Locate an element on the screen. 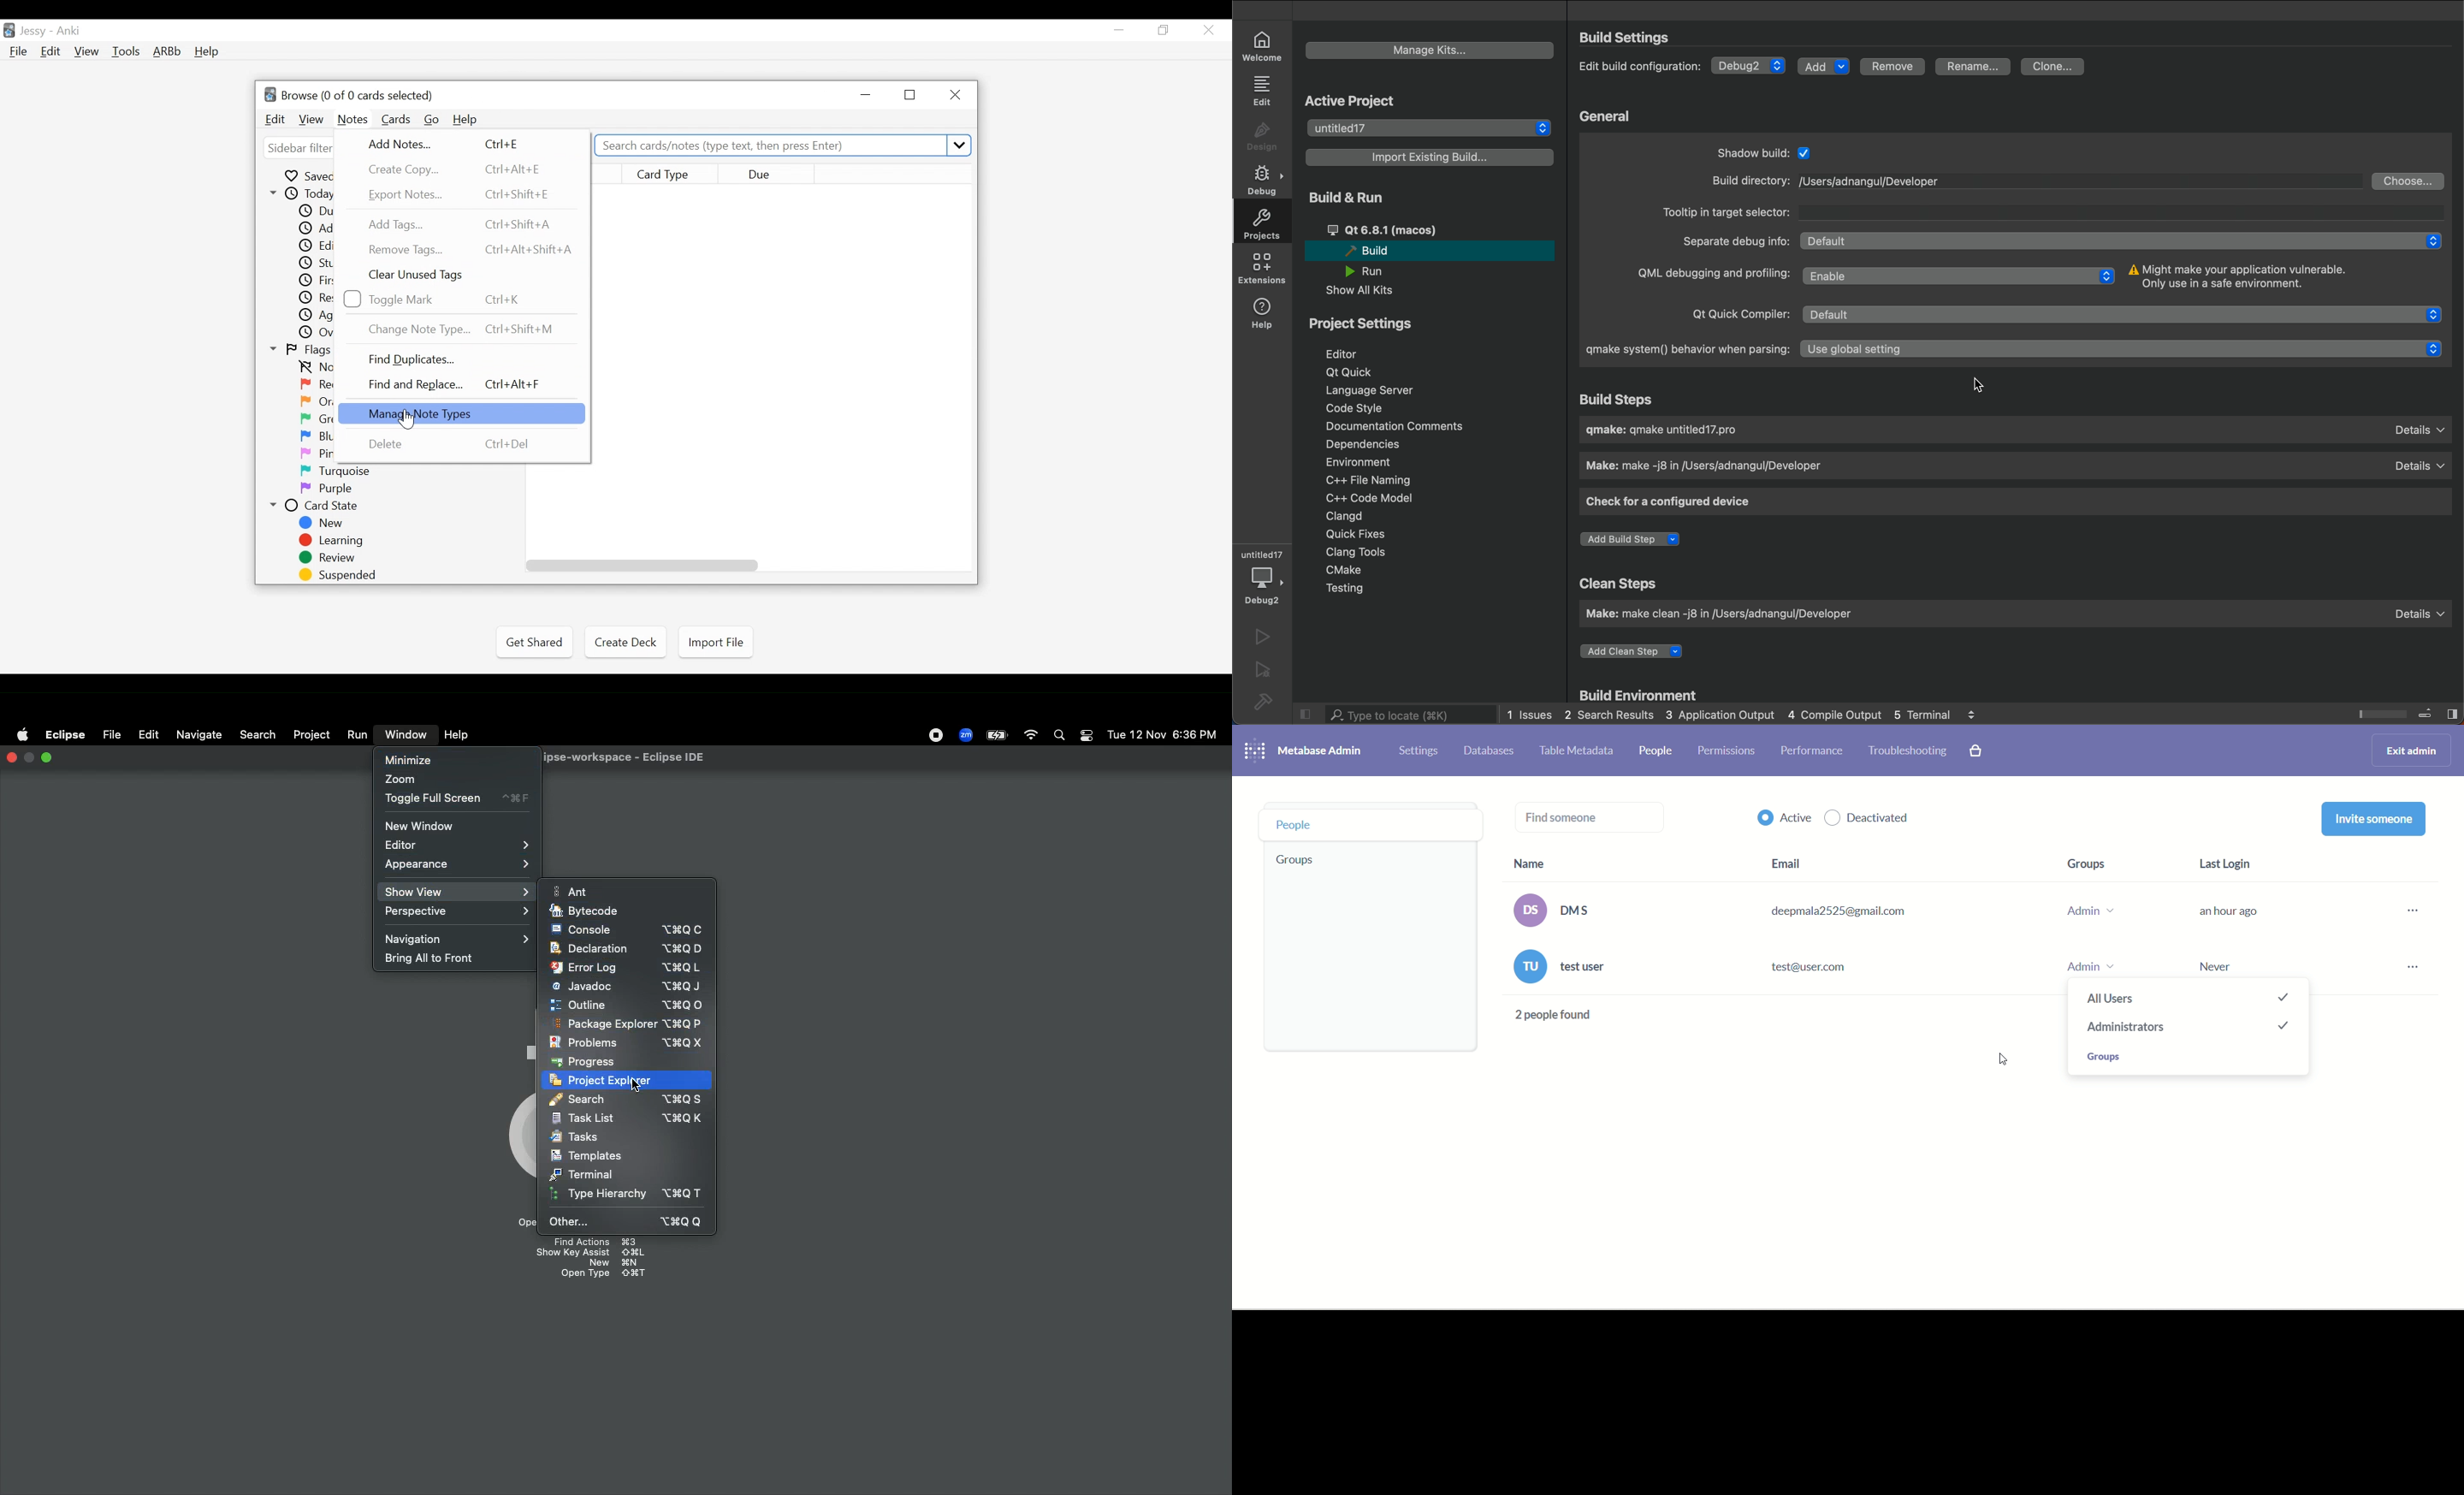 This screenshot has height=1512, width=2464. Find and Replace is located at coordinates (458, 384).